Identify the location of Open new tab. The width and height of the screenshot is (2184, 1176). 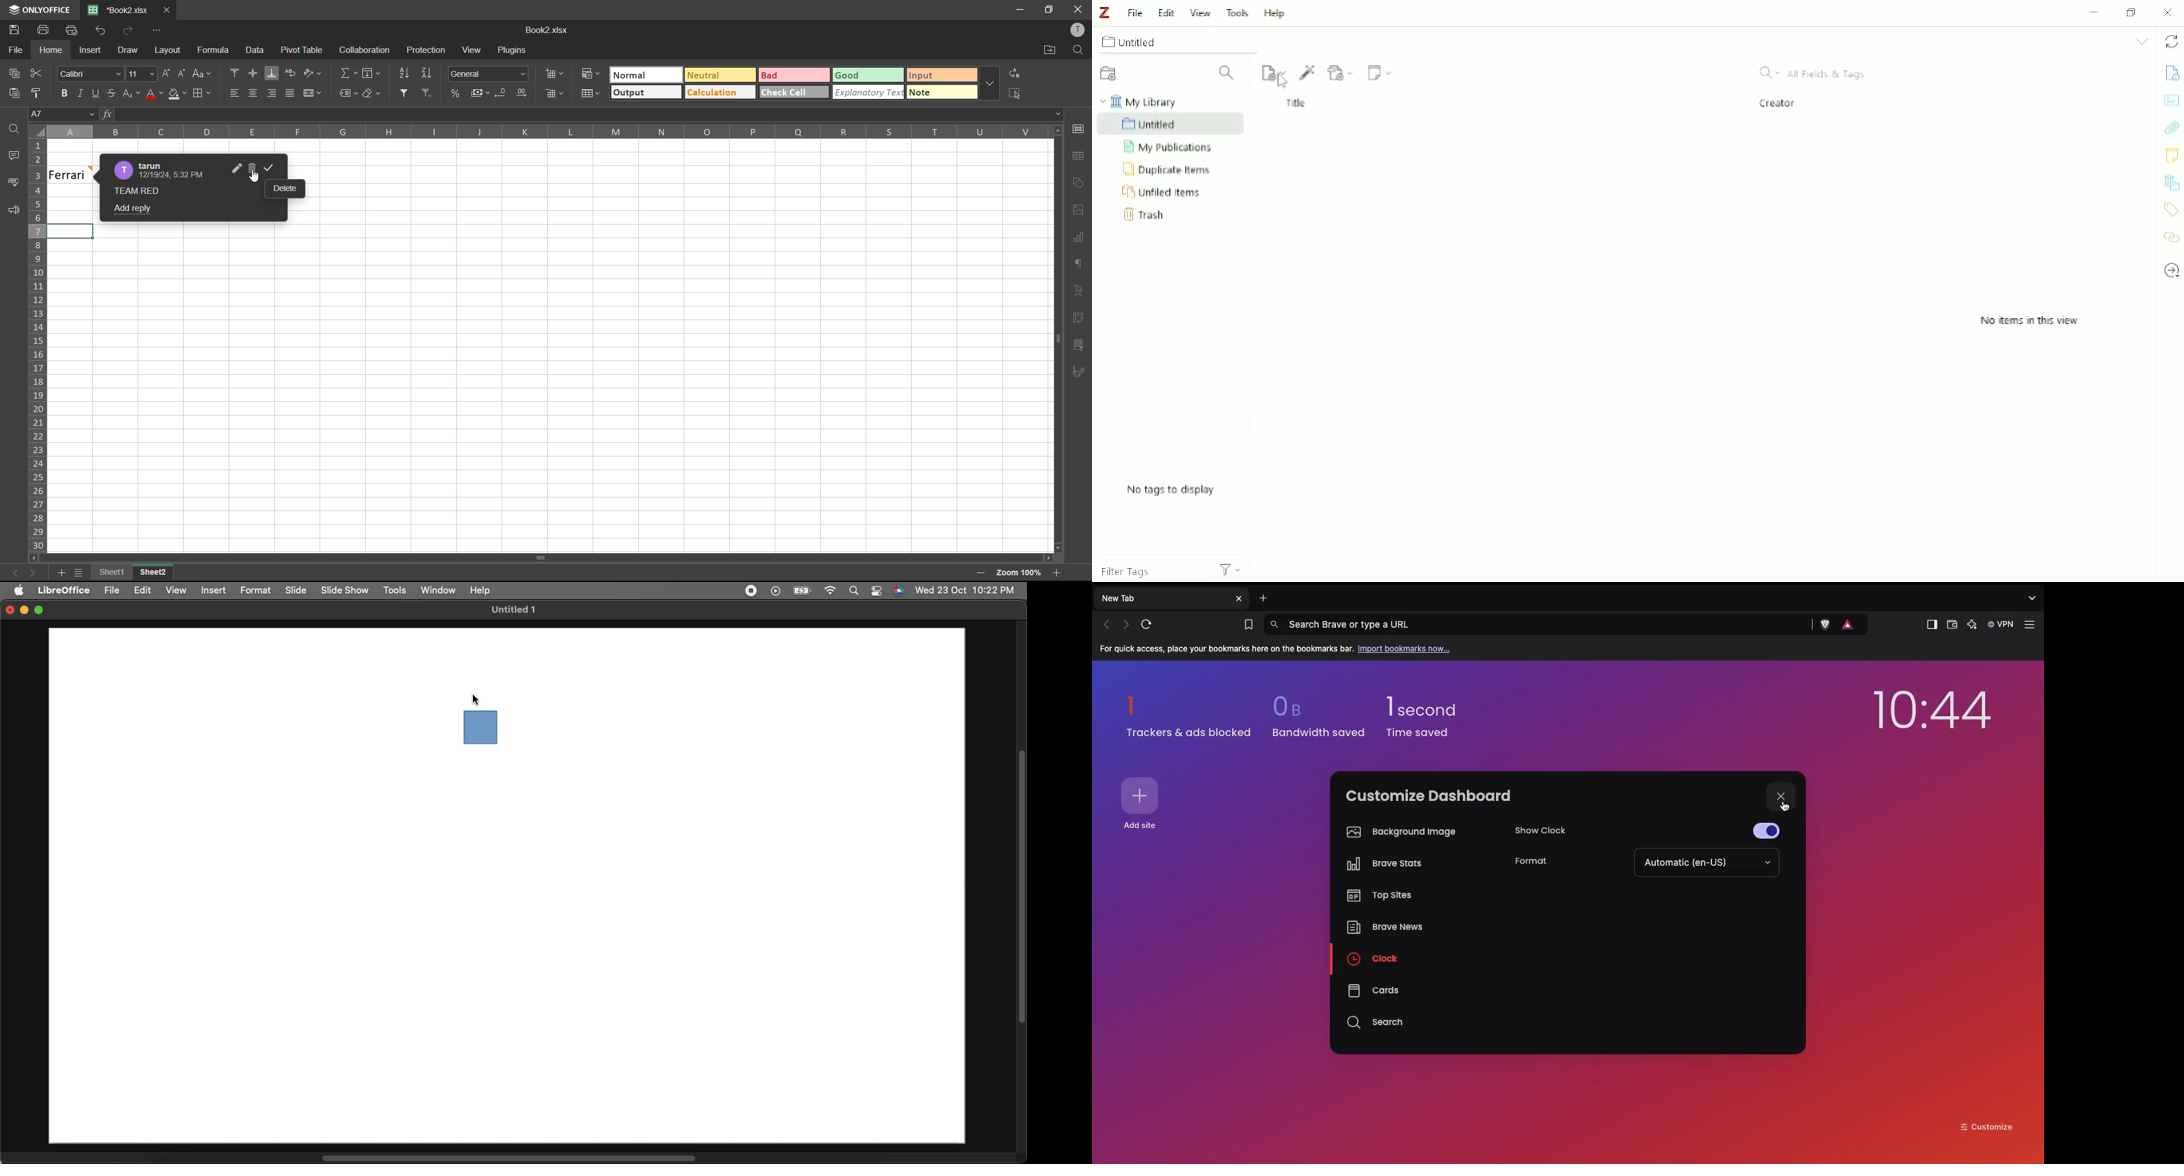
(1260, 597).